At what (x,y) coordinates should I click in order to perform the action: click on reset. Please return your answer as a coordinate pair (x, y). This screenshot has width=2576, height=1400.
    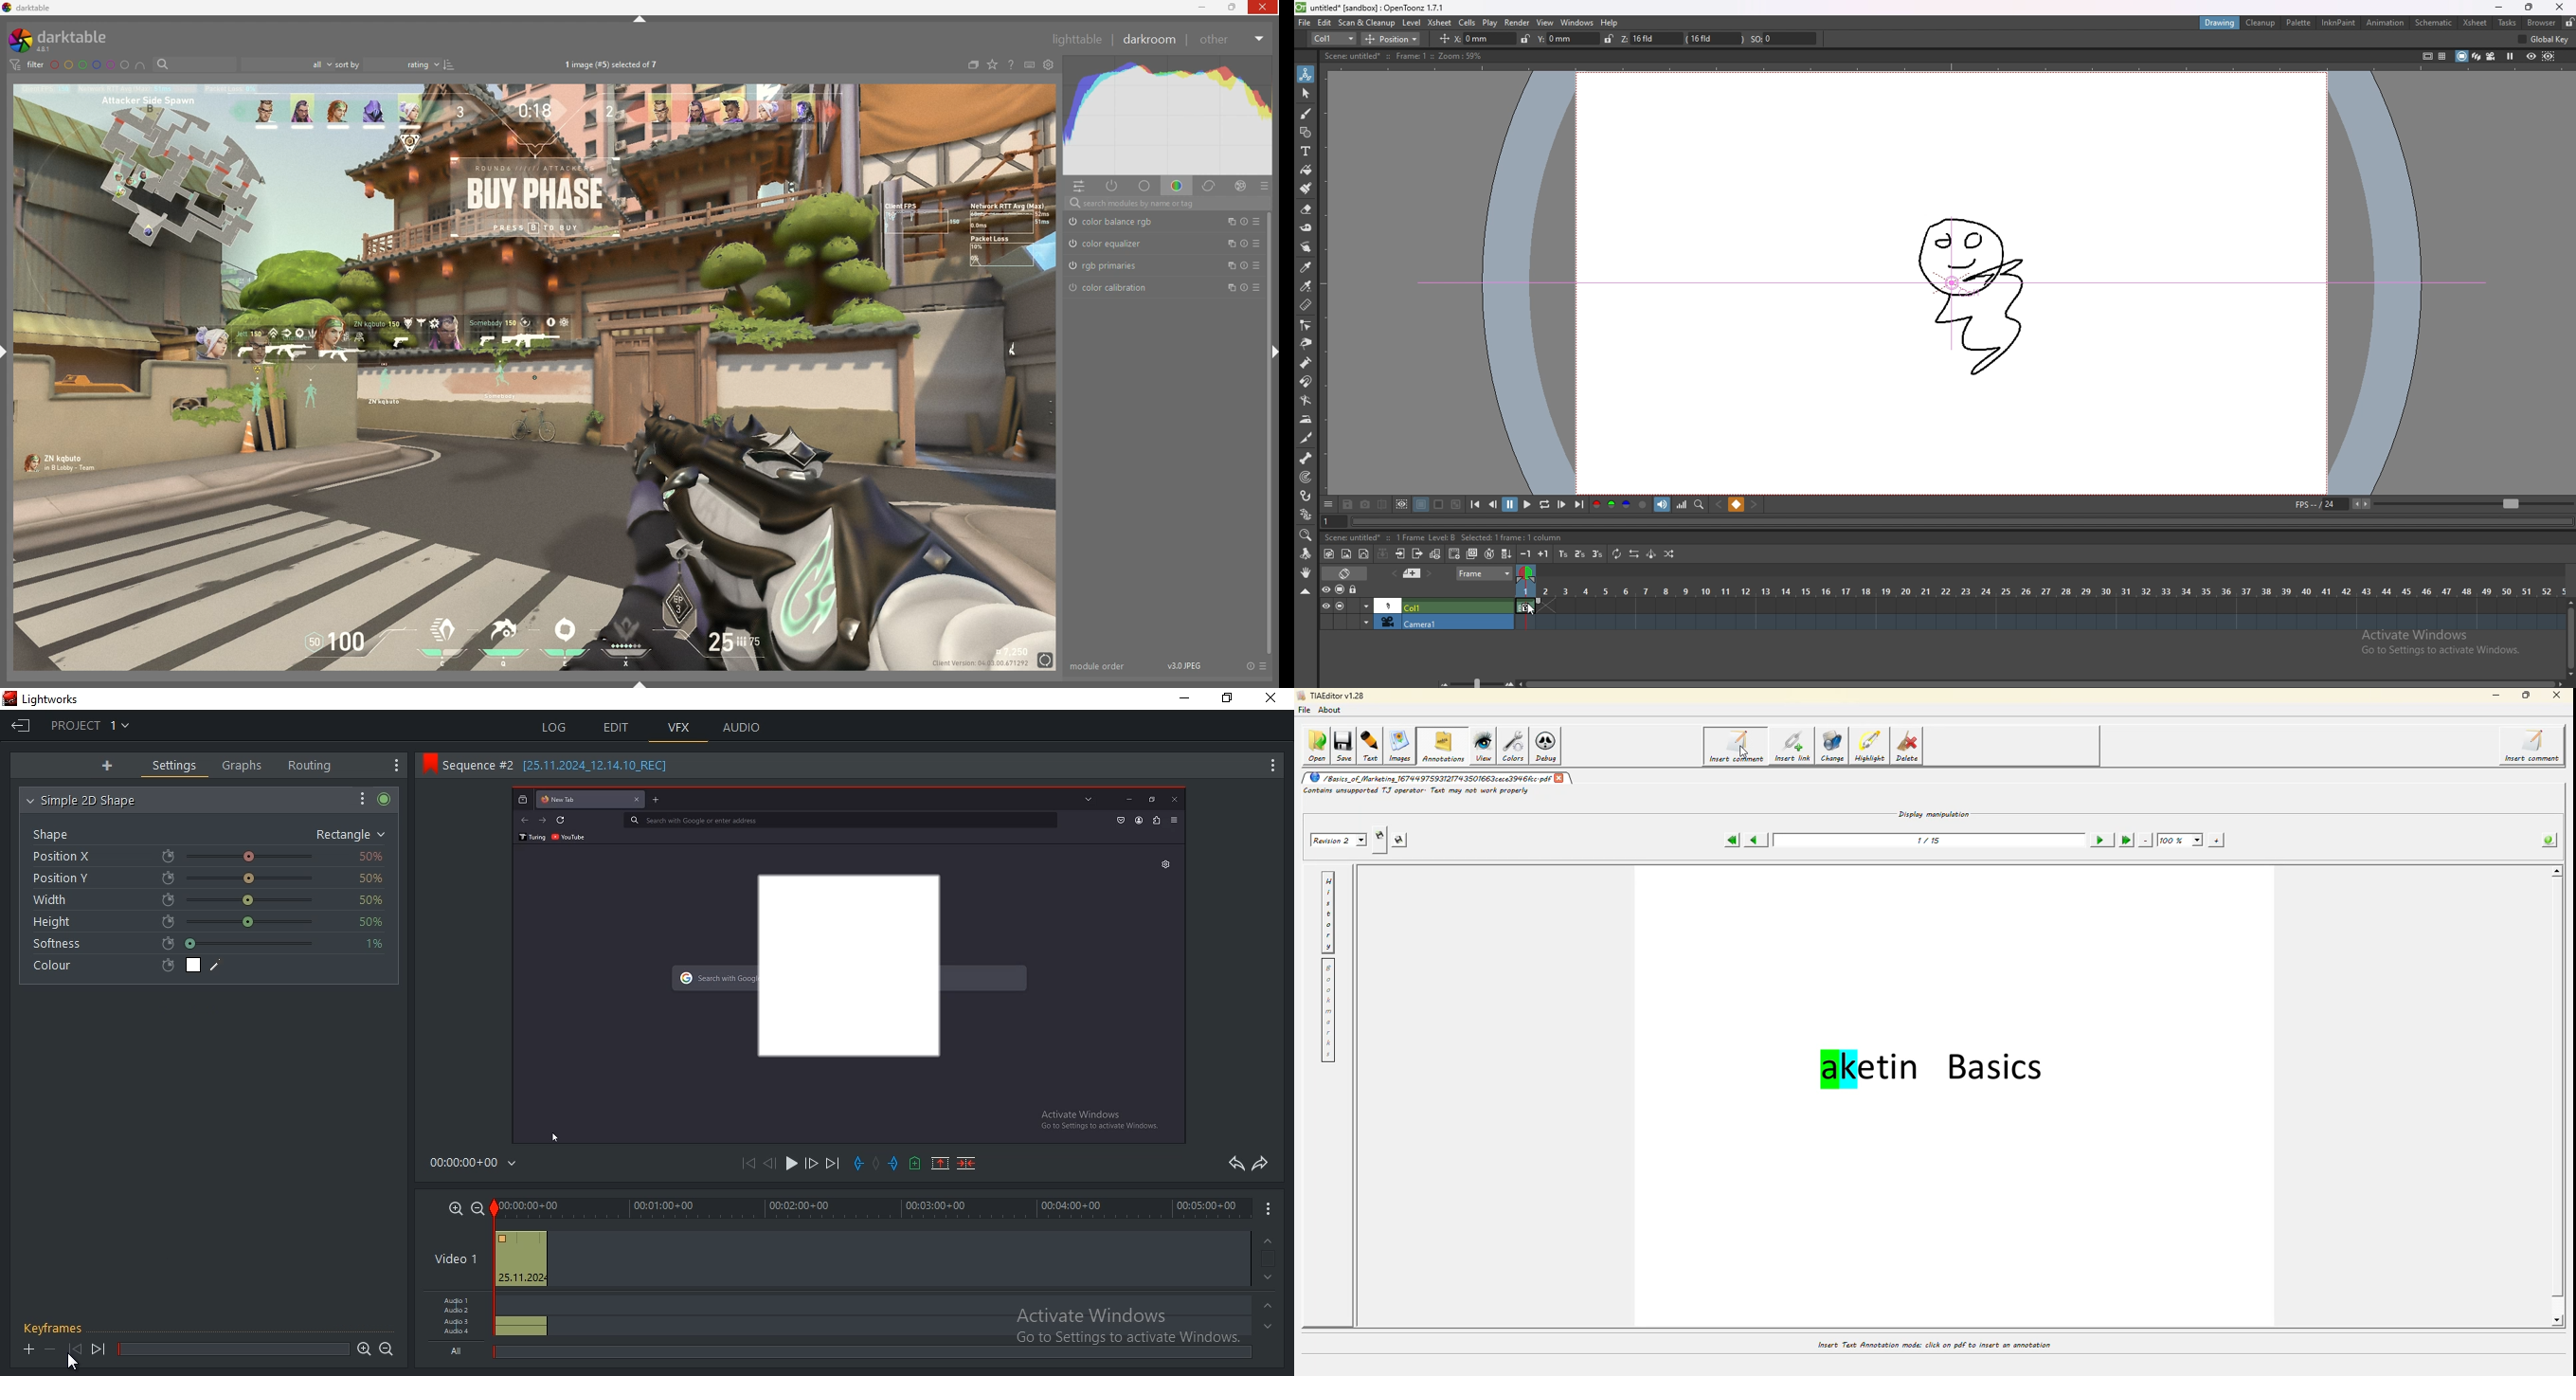
    Looking at the image, I should click on (1243, 221).